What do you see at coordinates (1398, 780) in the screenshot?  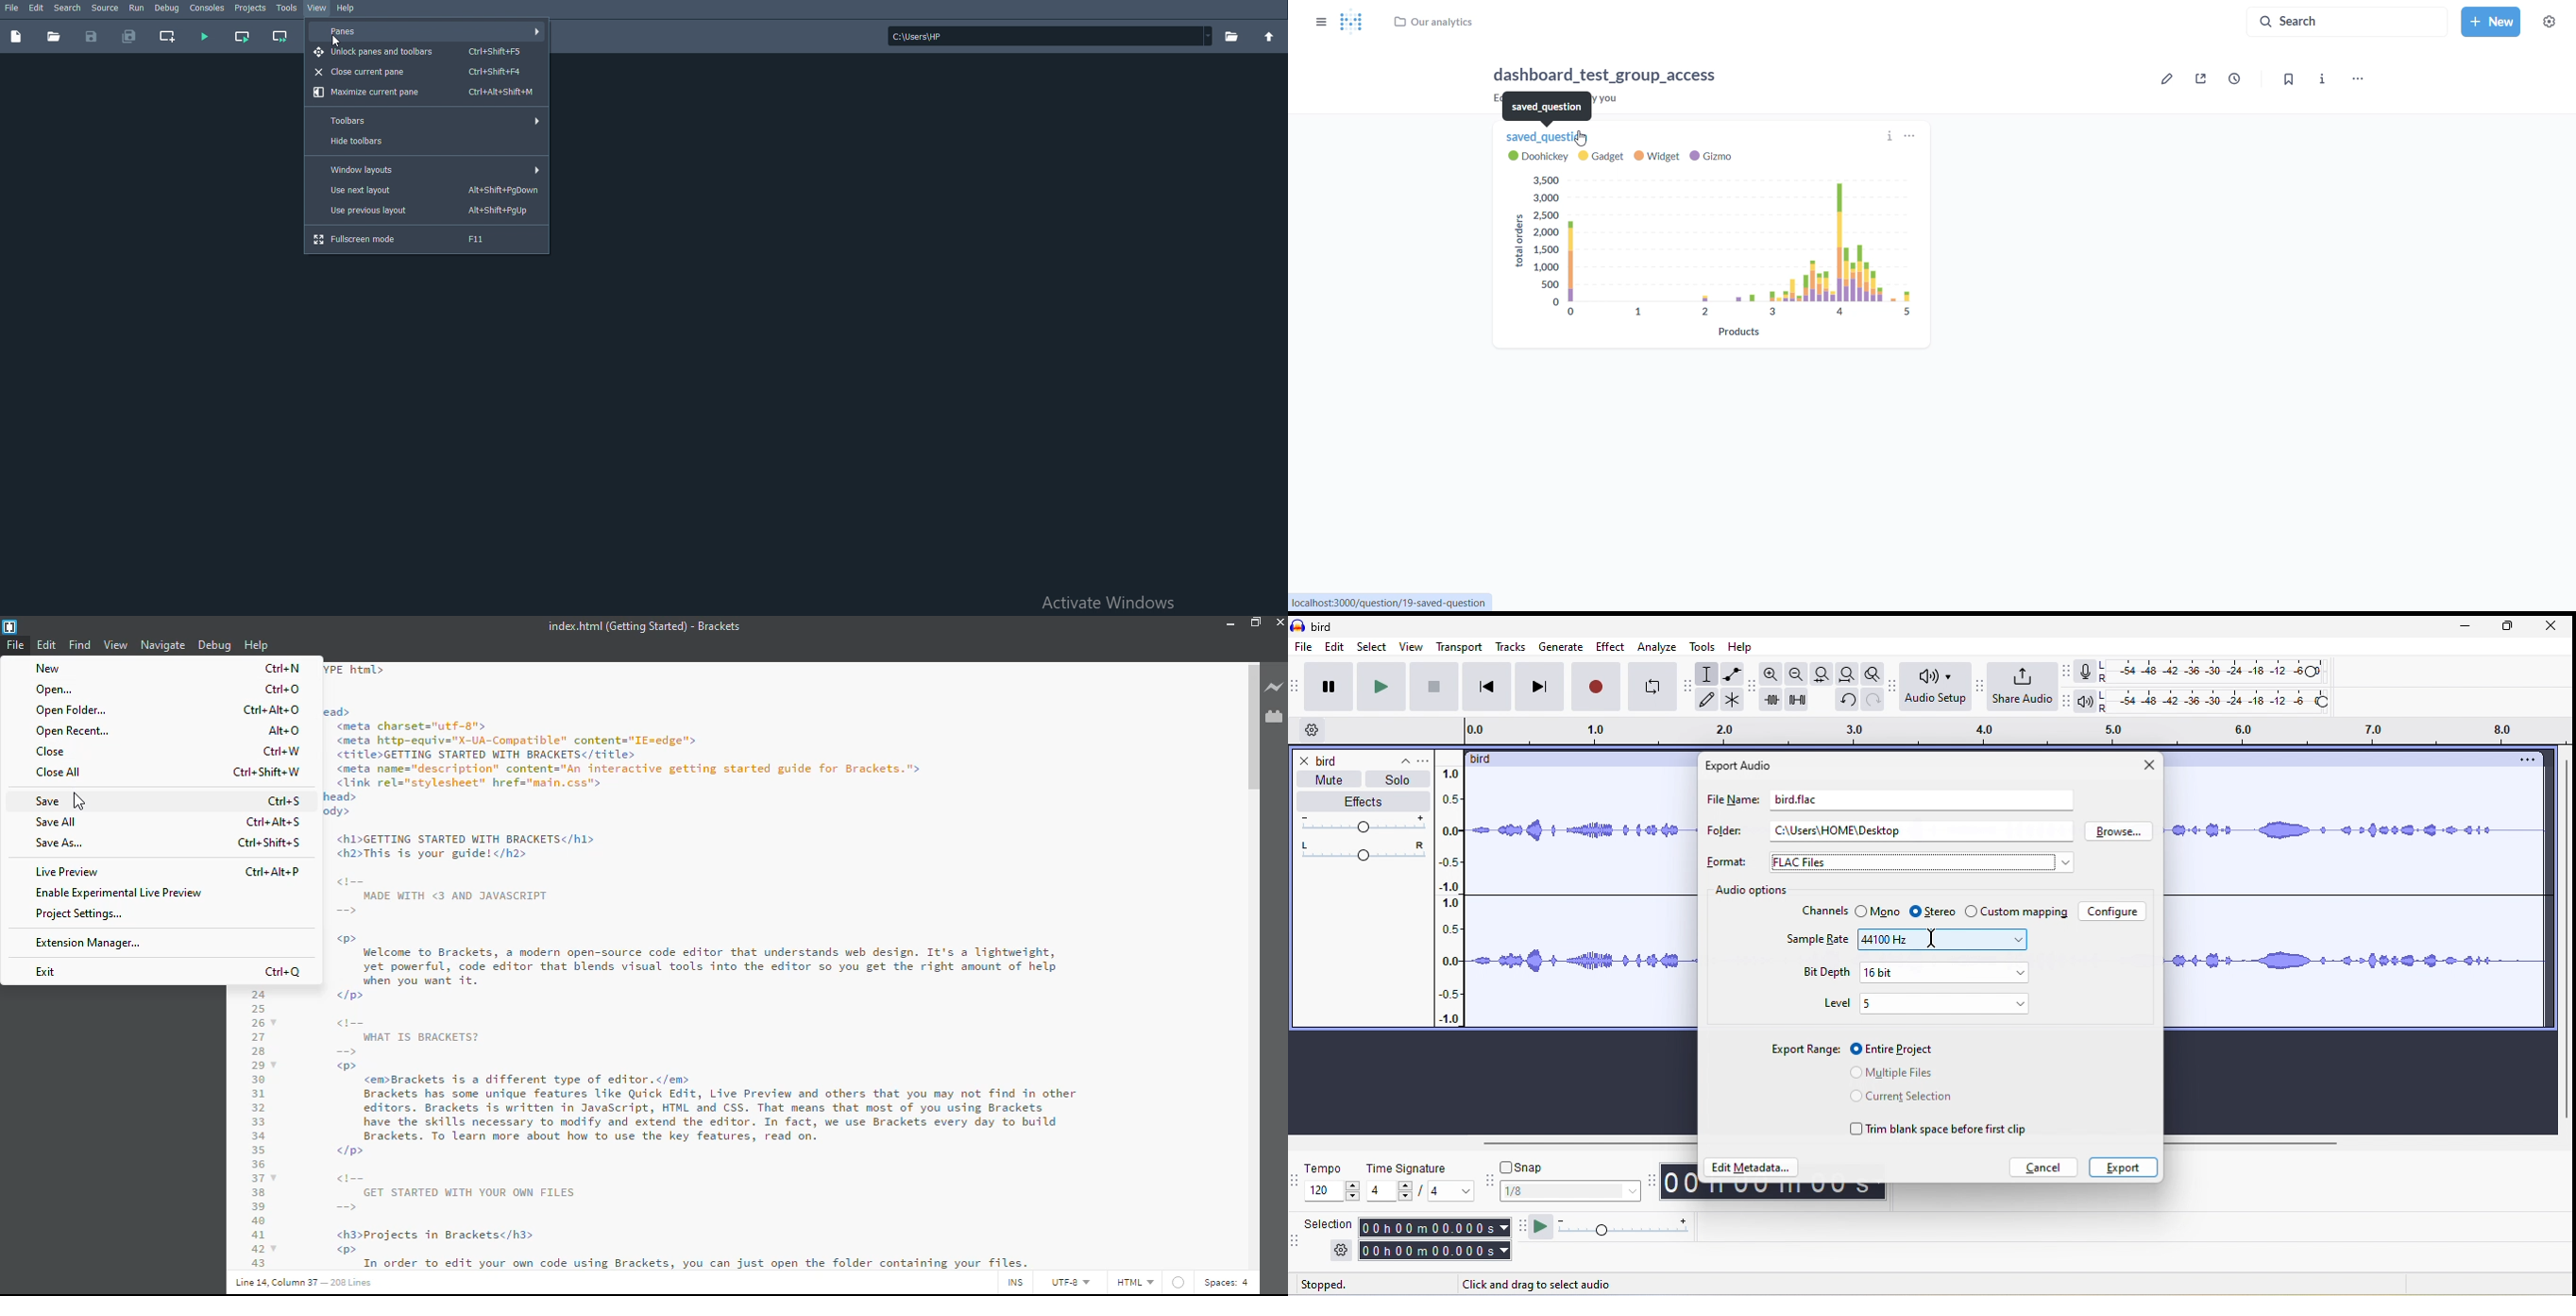 I see `solo` at bounding box center [1398, 780].